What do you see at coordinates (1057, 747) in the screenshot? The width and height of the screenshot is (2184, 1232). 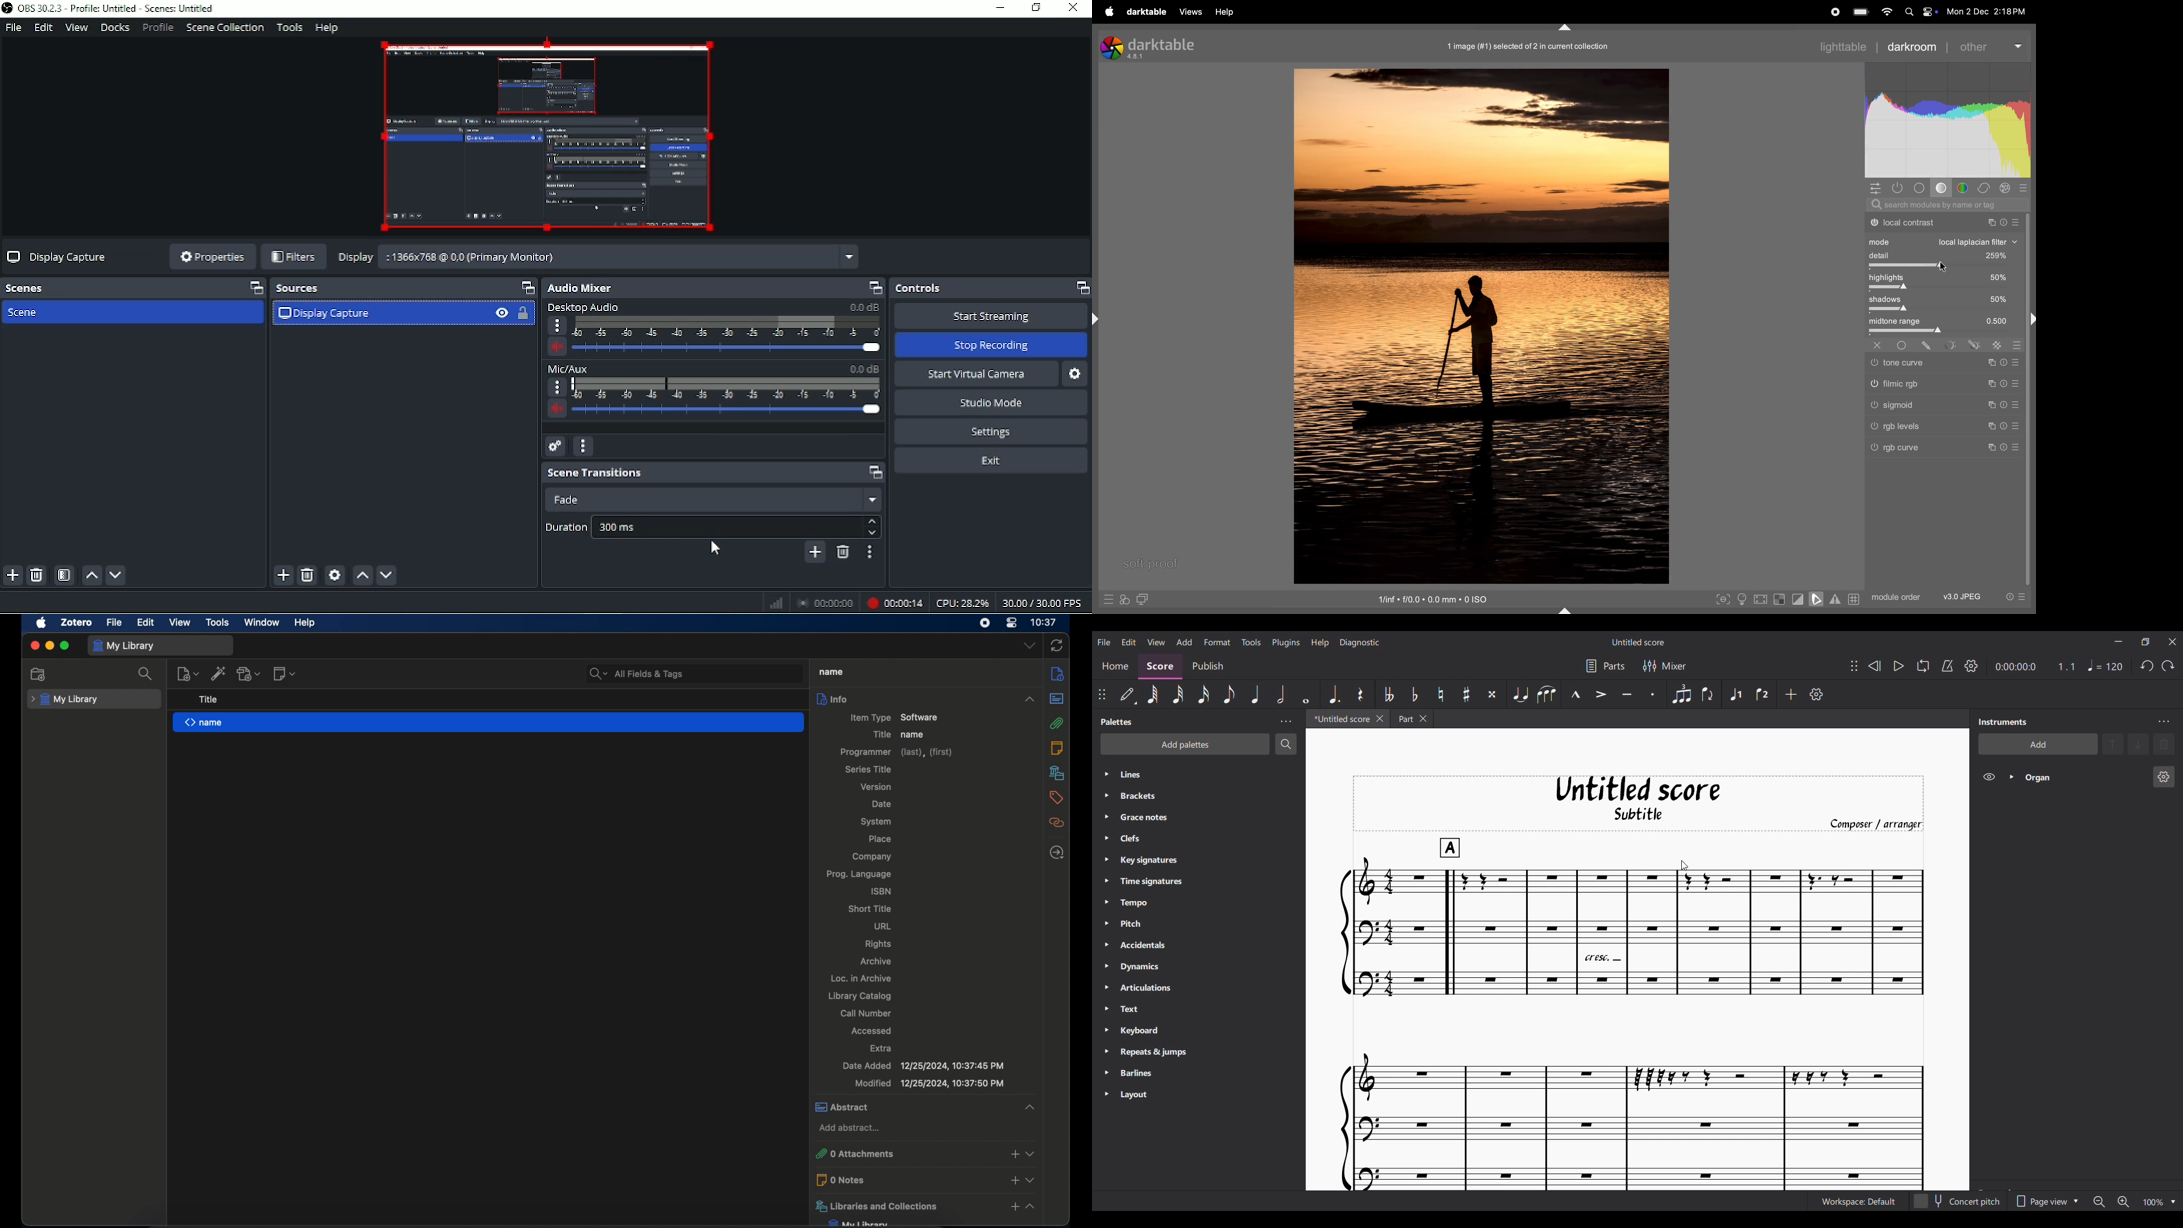 I see `notes` at bounding box center [1057, 747].